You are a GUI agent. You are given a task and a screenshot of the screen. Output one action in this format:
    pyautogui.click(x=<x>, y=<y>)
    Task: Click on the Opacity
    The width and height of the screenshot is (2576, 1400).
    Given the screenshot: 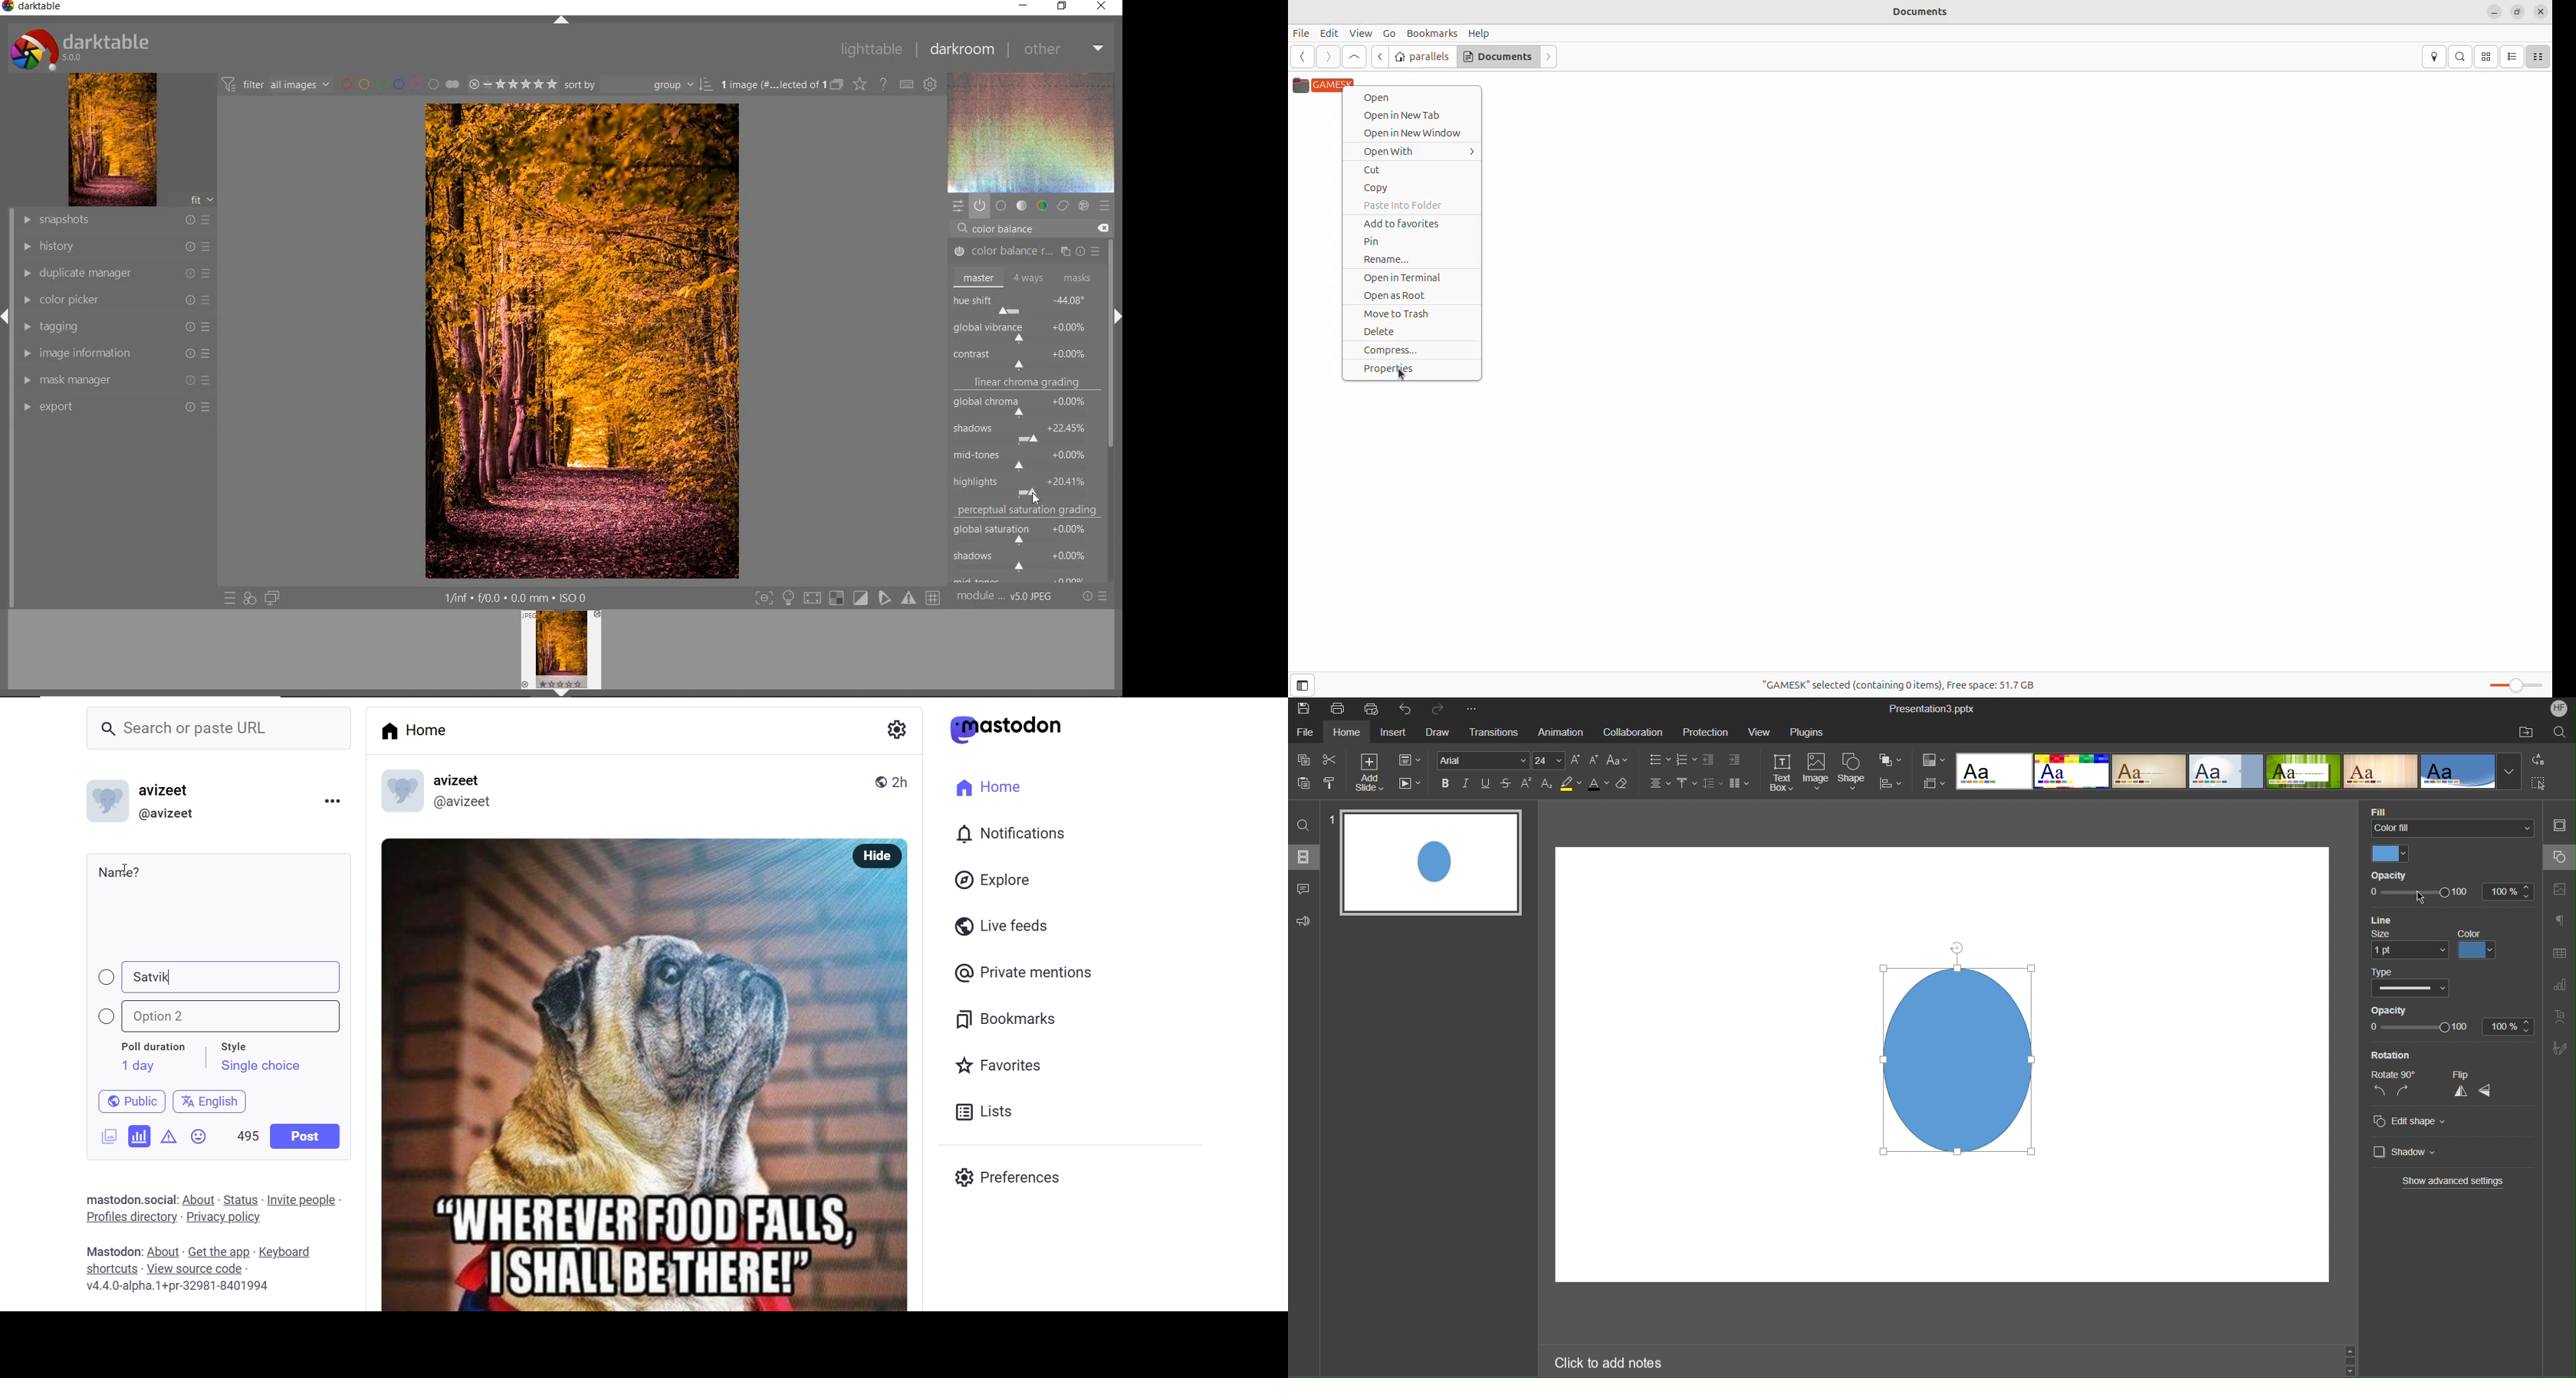 What is the action you would take?
    pyautogui.click(x=2394, y=875)
    